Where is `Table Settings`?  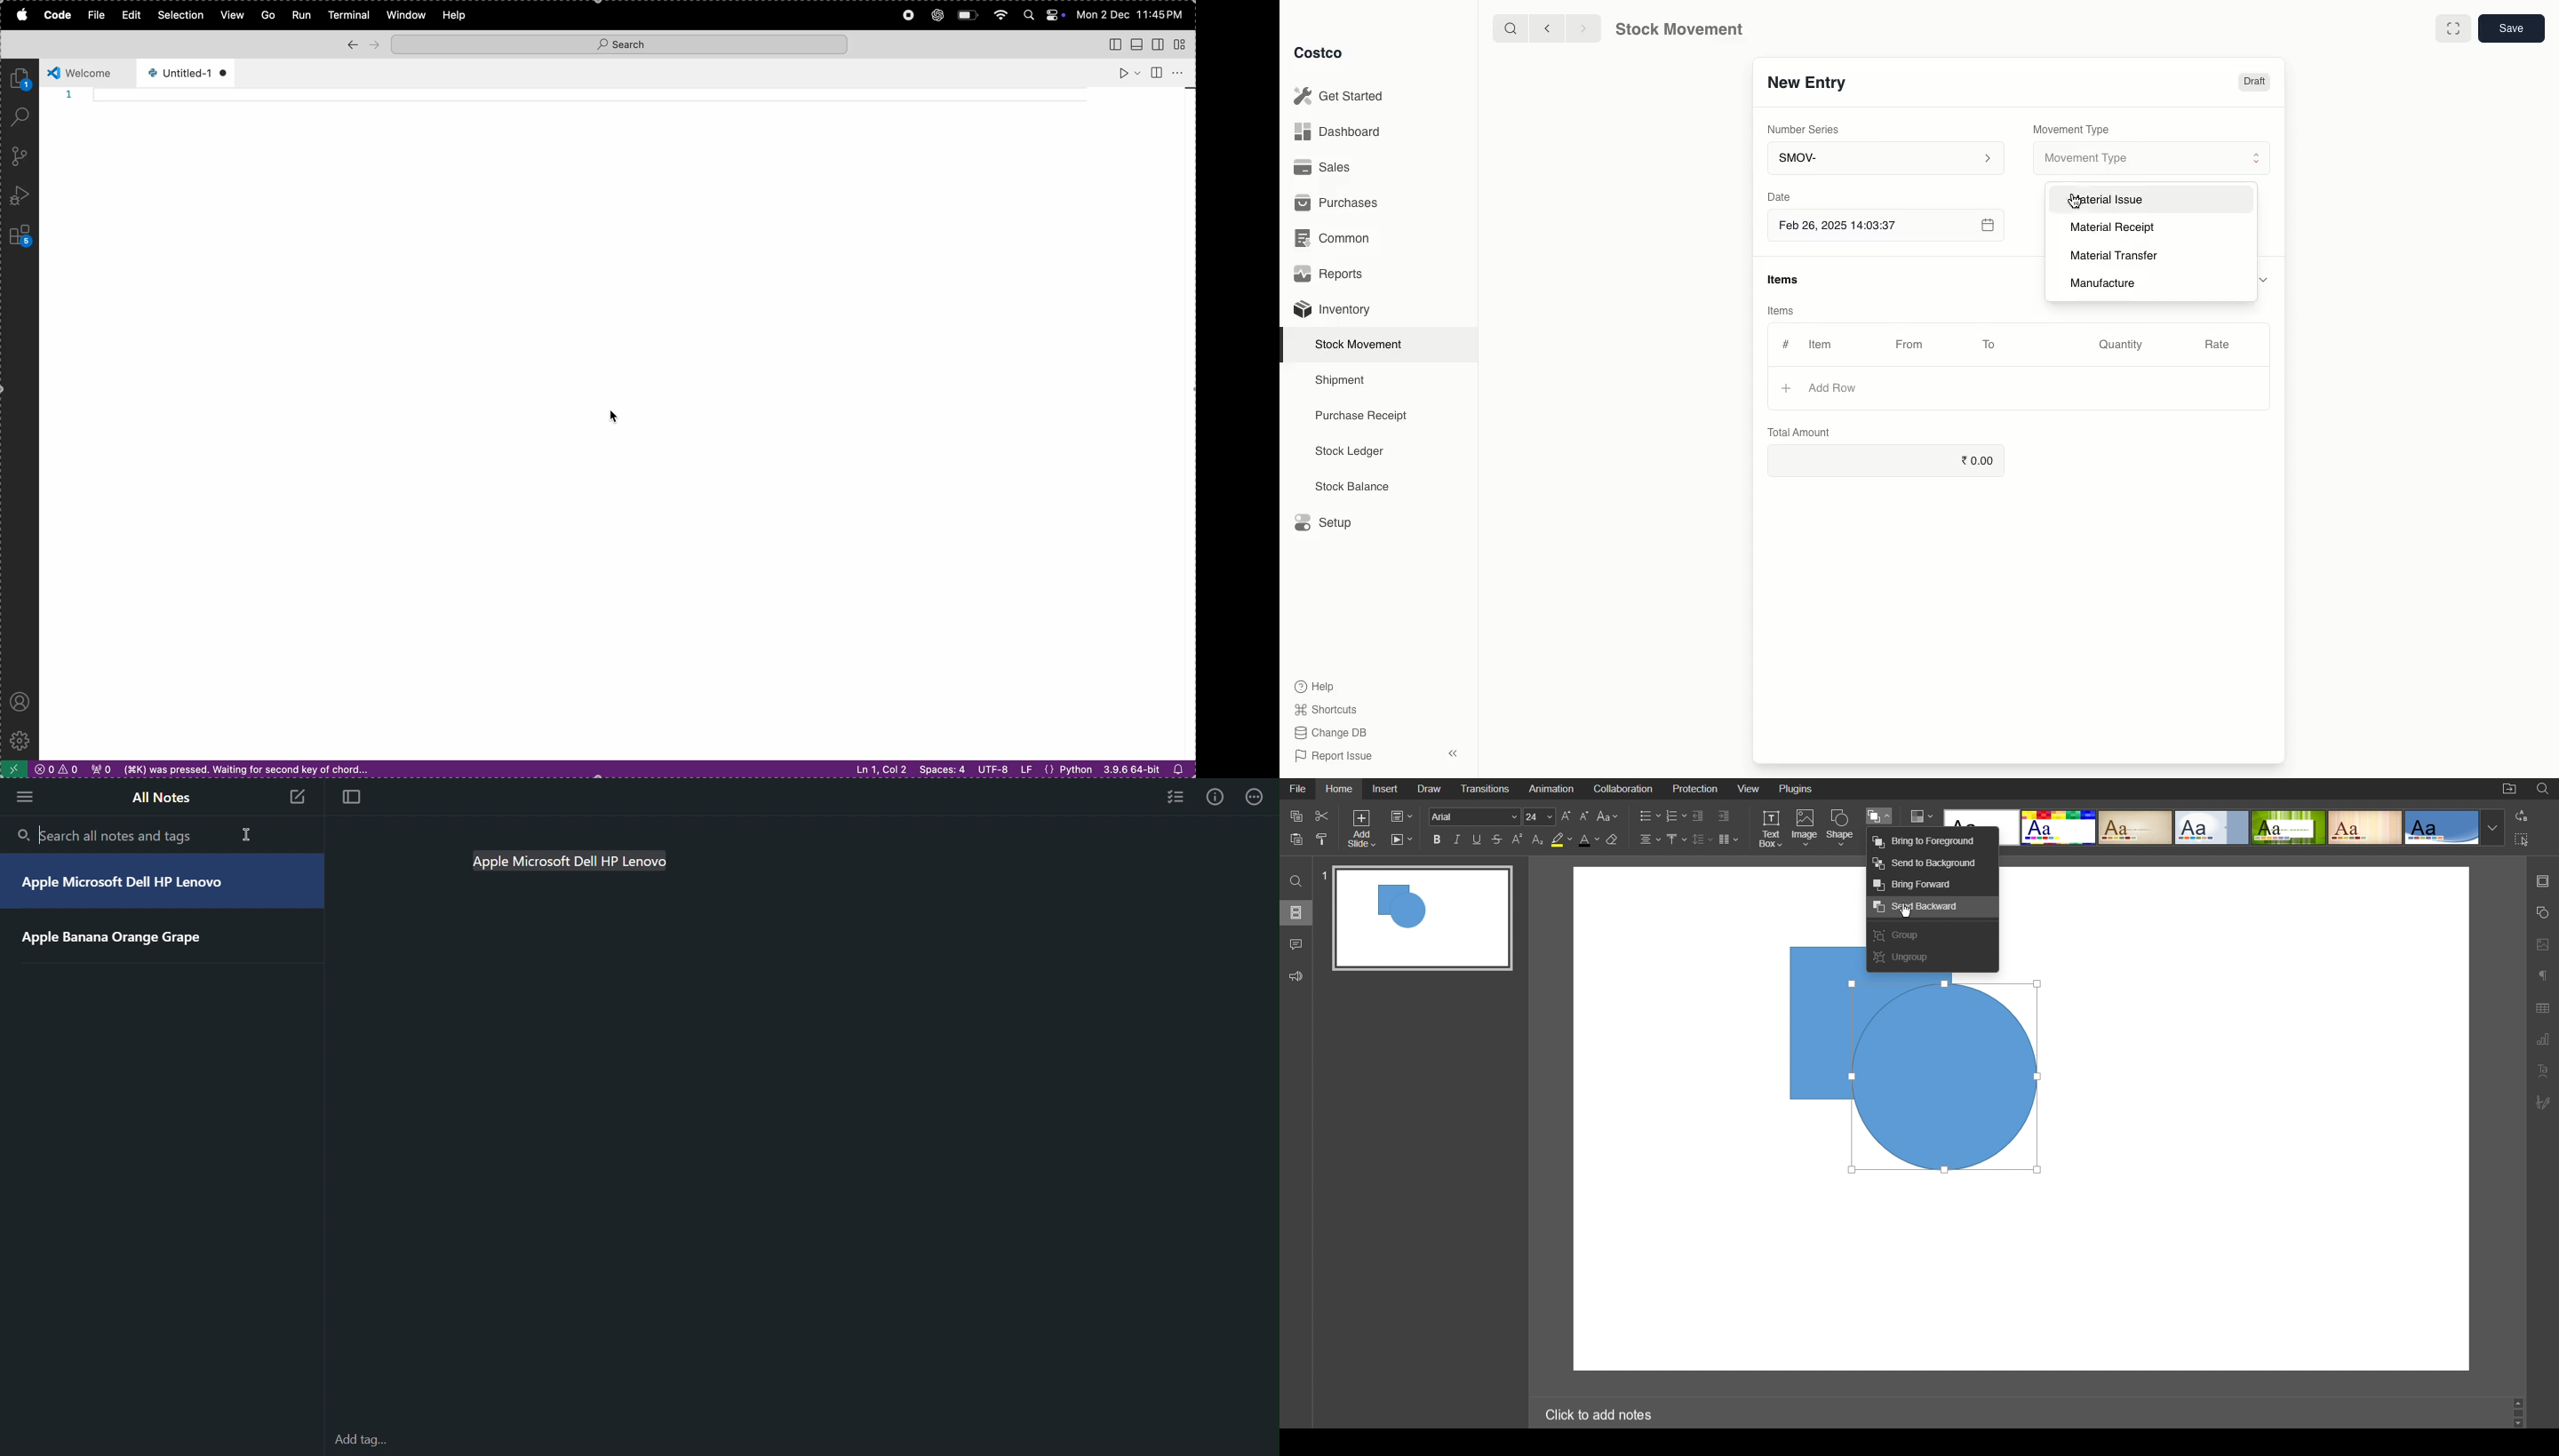 Table Settings is located at coordinates (2542, 1009).